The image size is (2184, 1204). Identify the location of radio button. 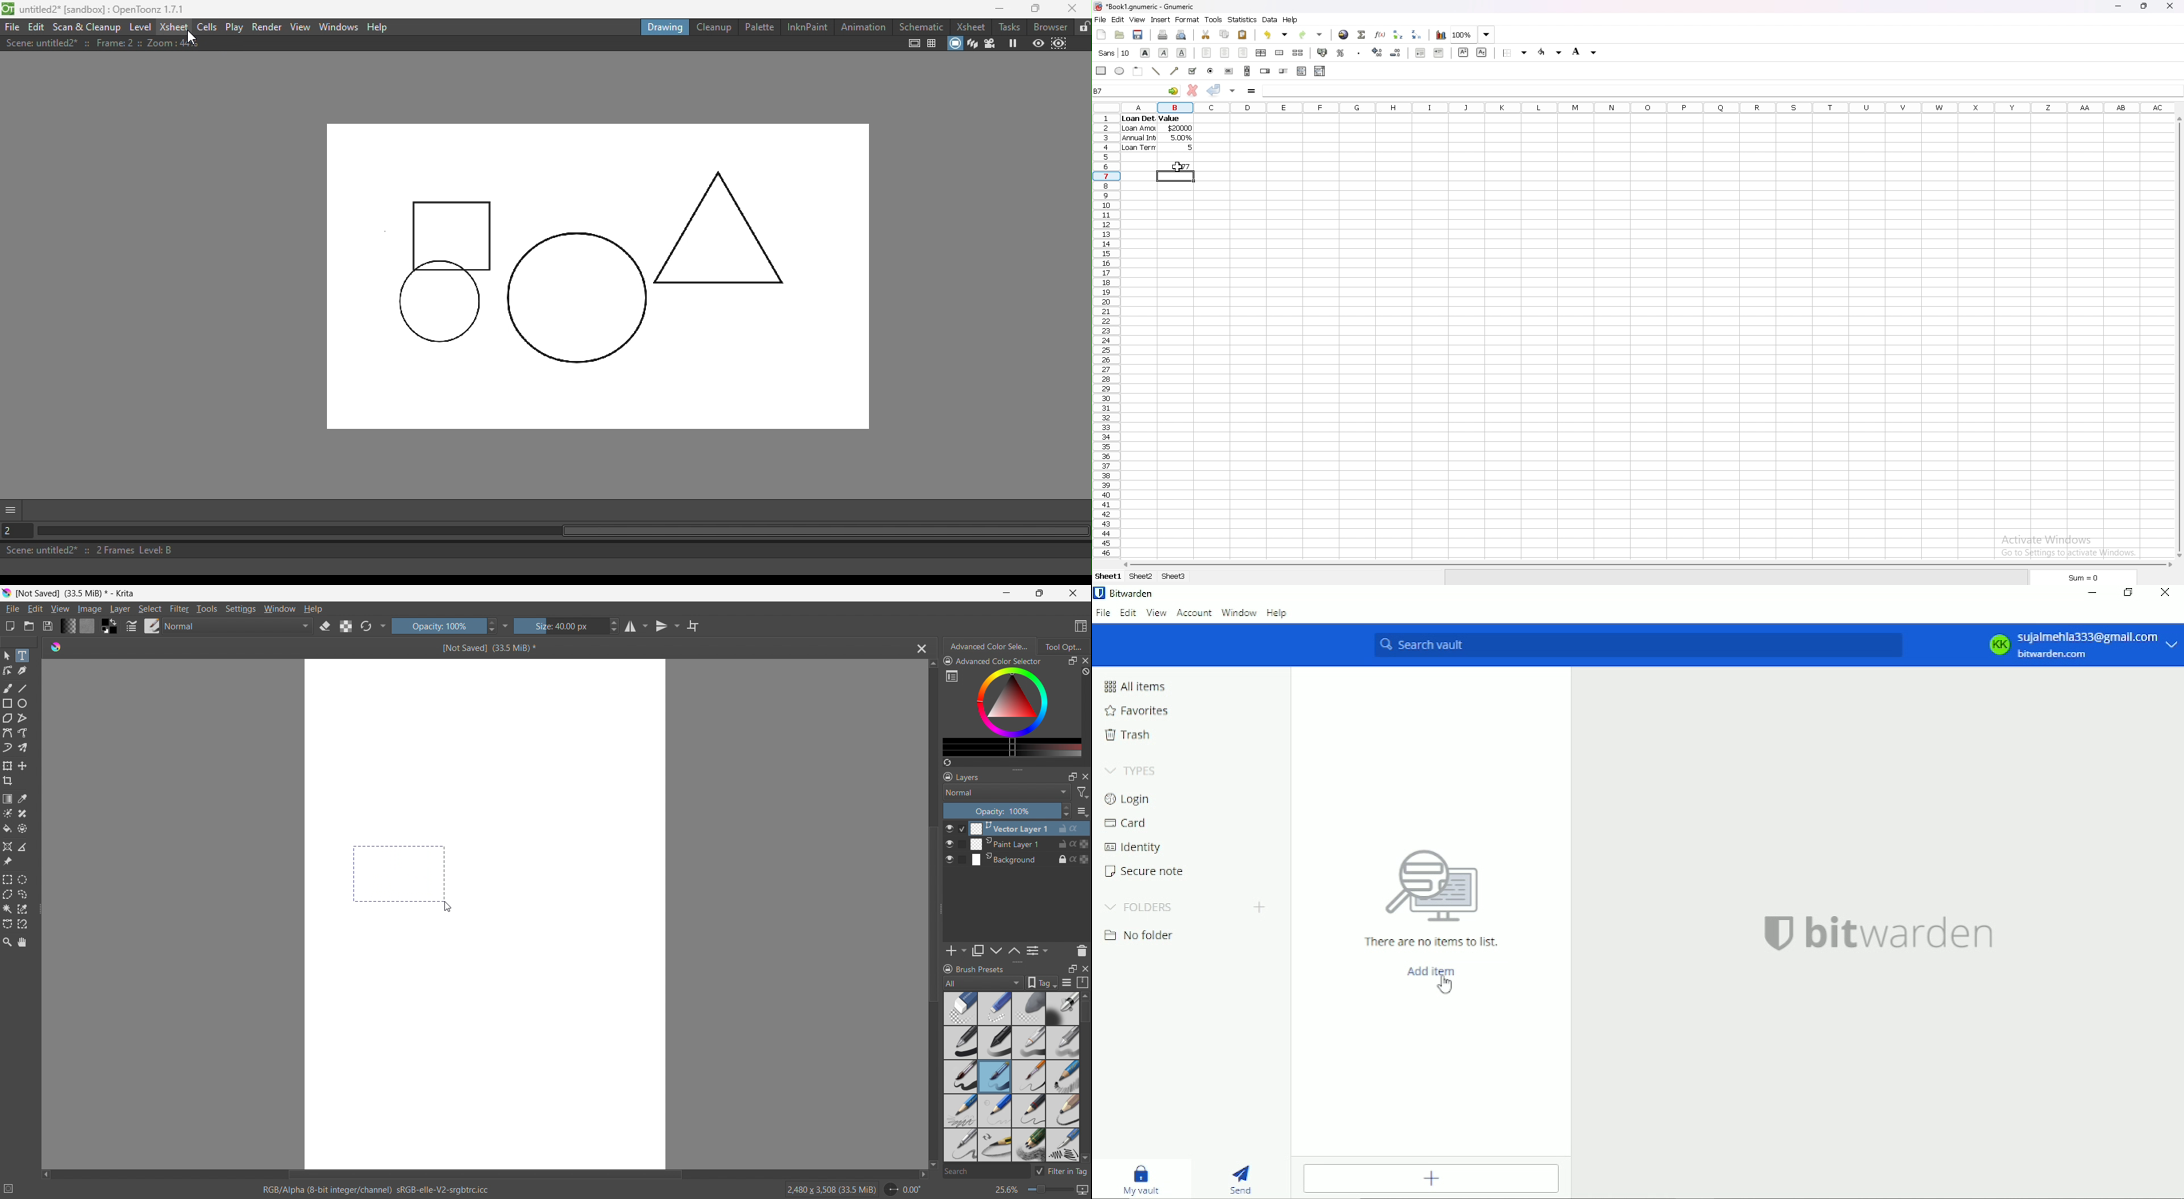
(1211, 71).